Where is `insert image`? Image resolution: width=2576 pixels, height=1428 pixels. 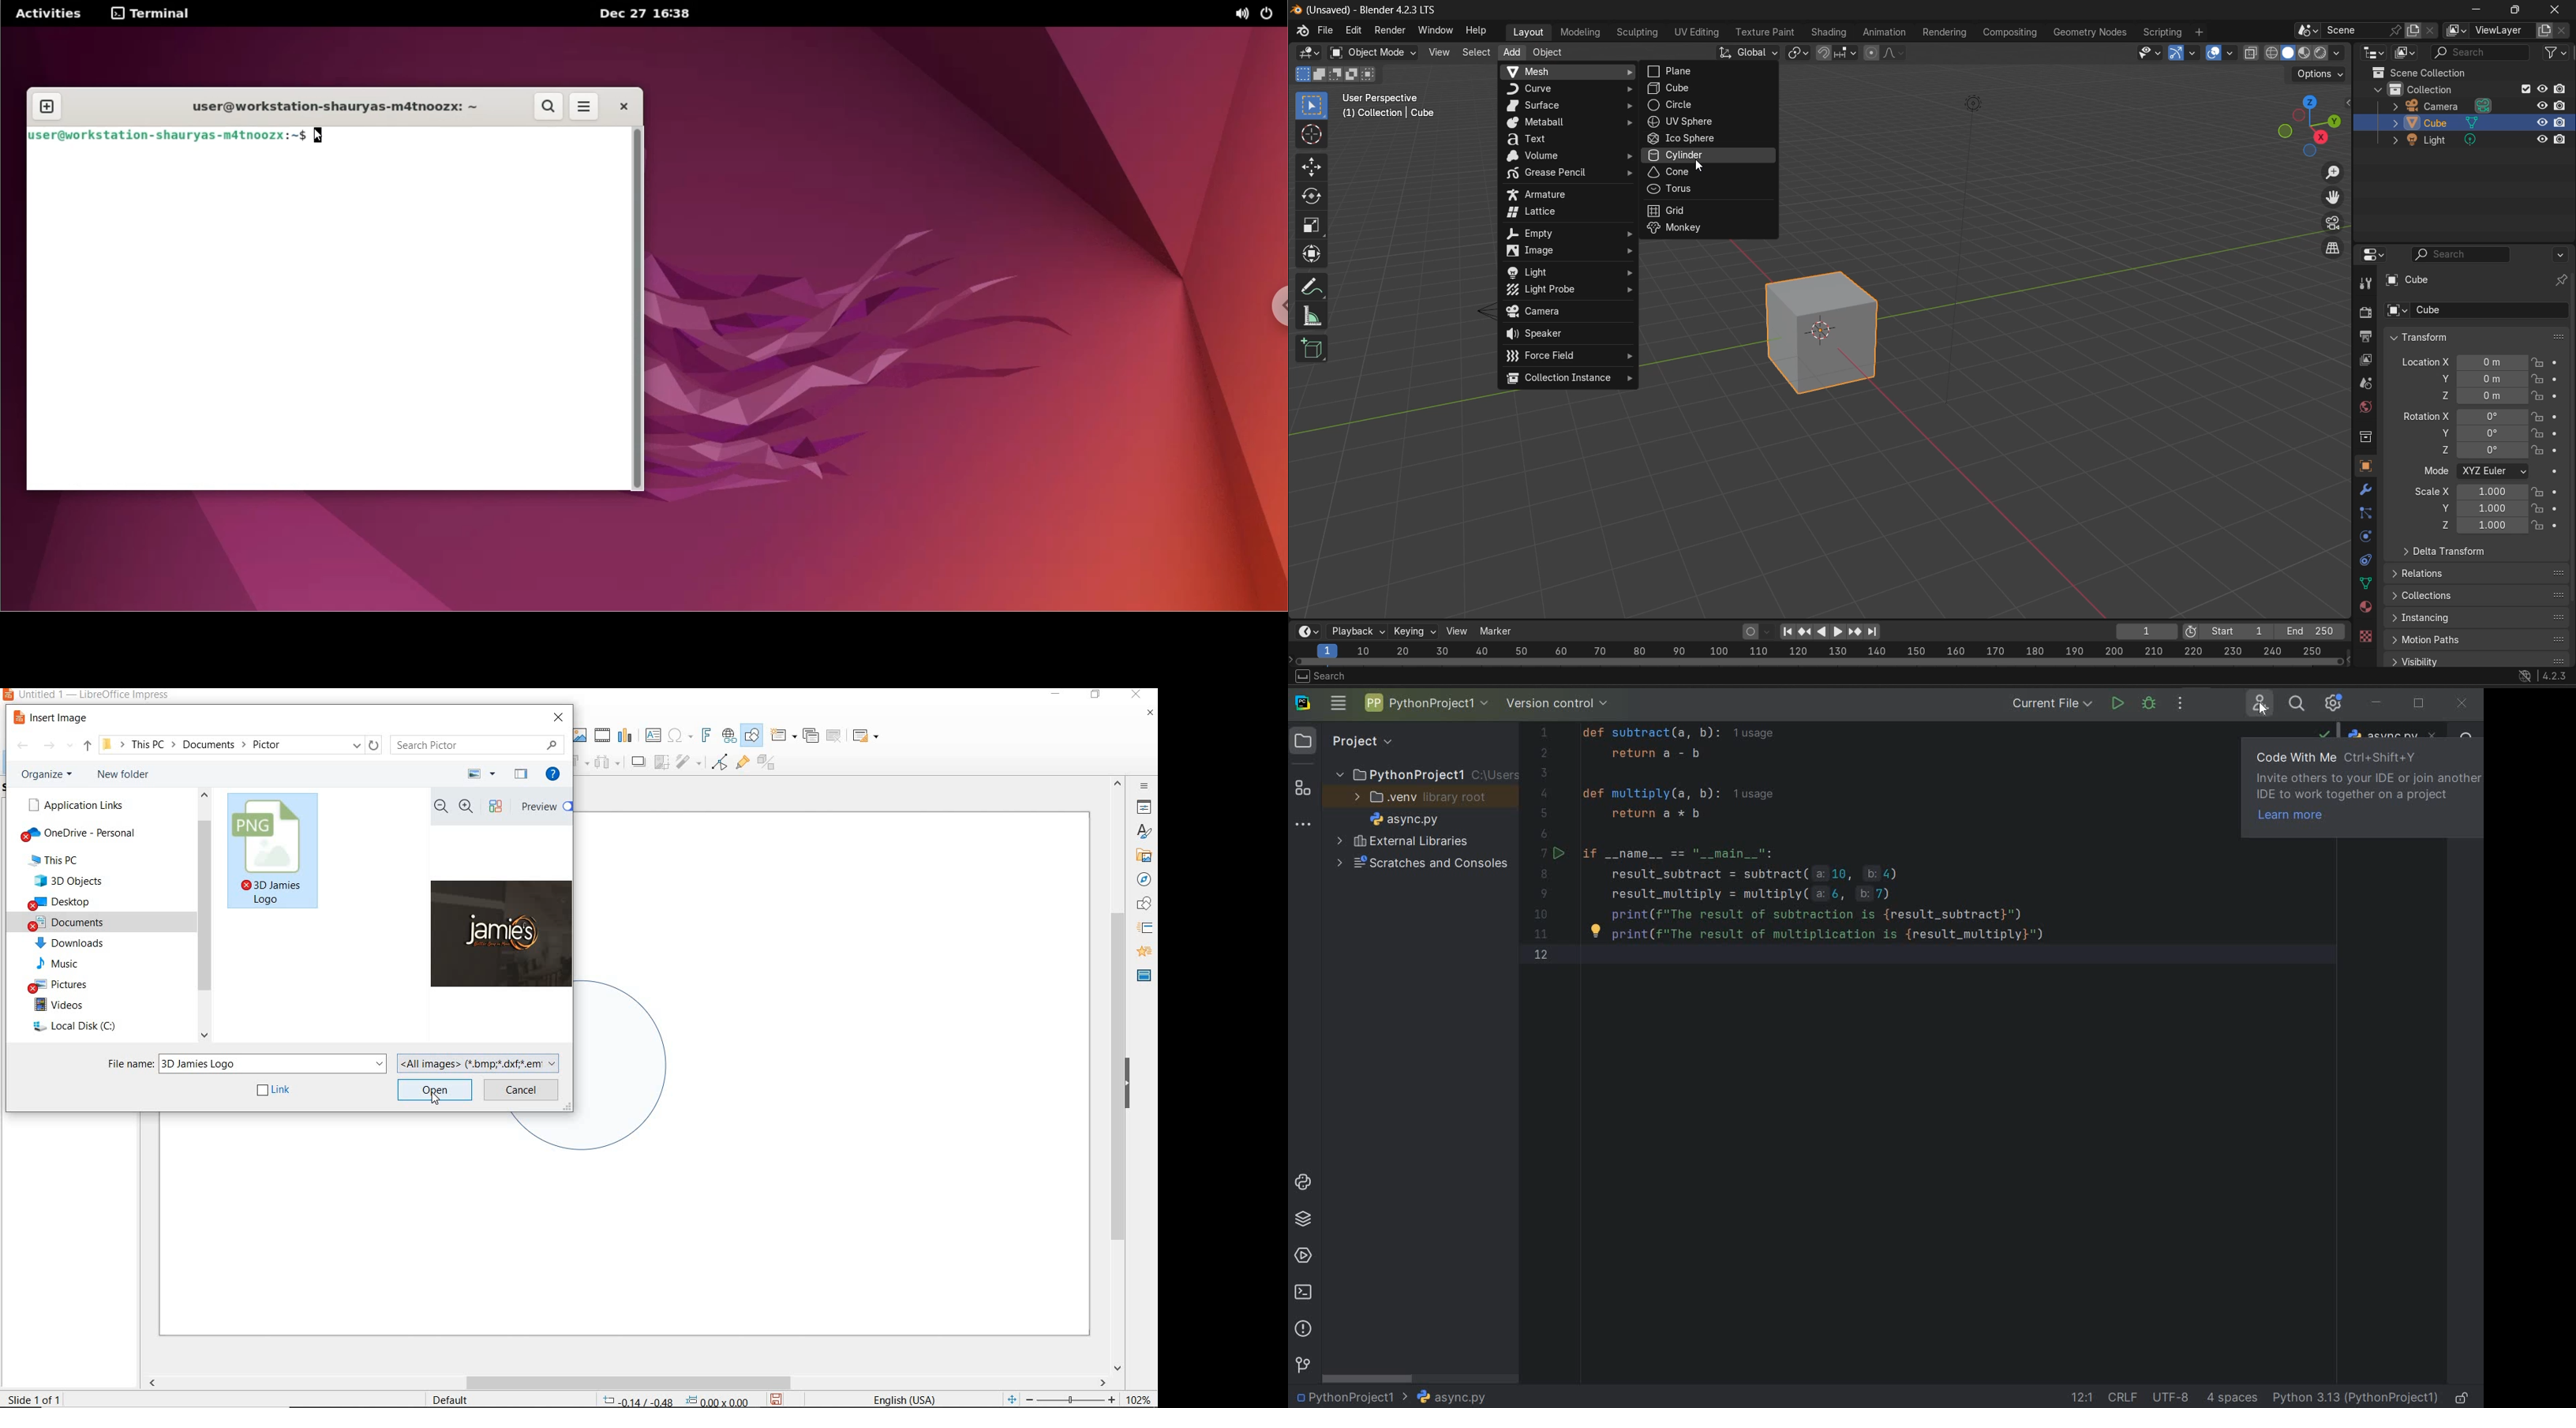 insert image is located at coordinates (579, 735).